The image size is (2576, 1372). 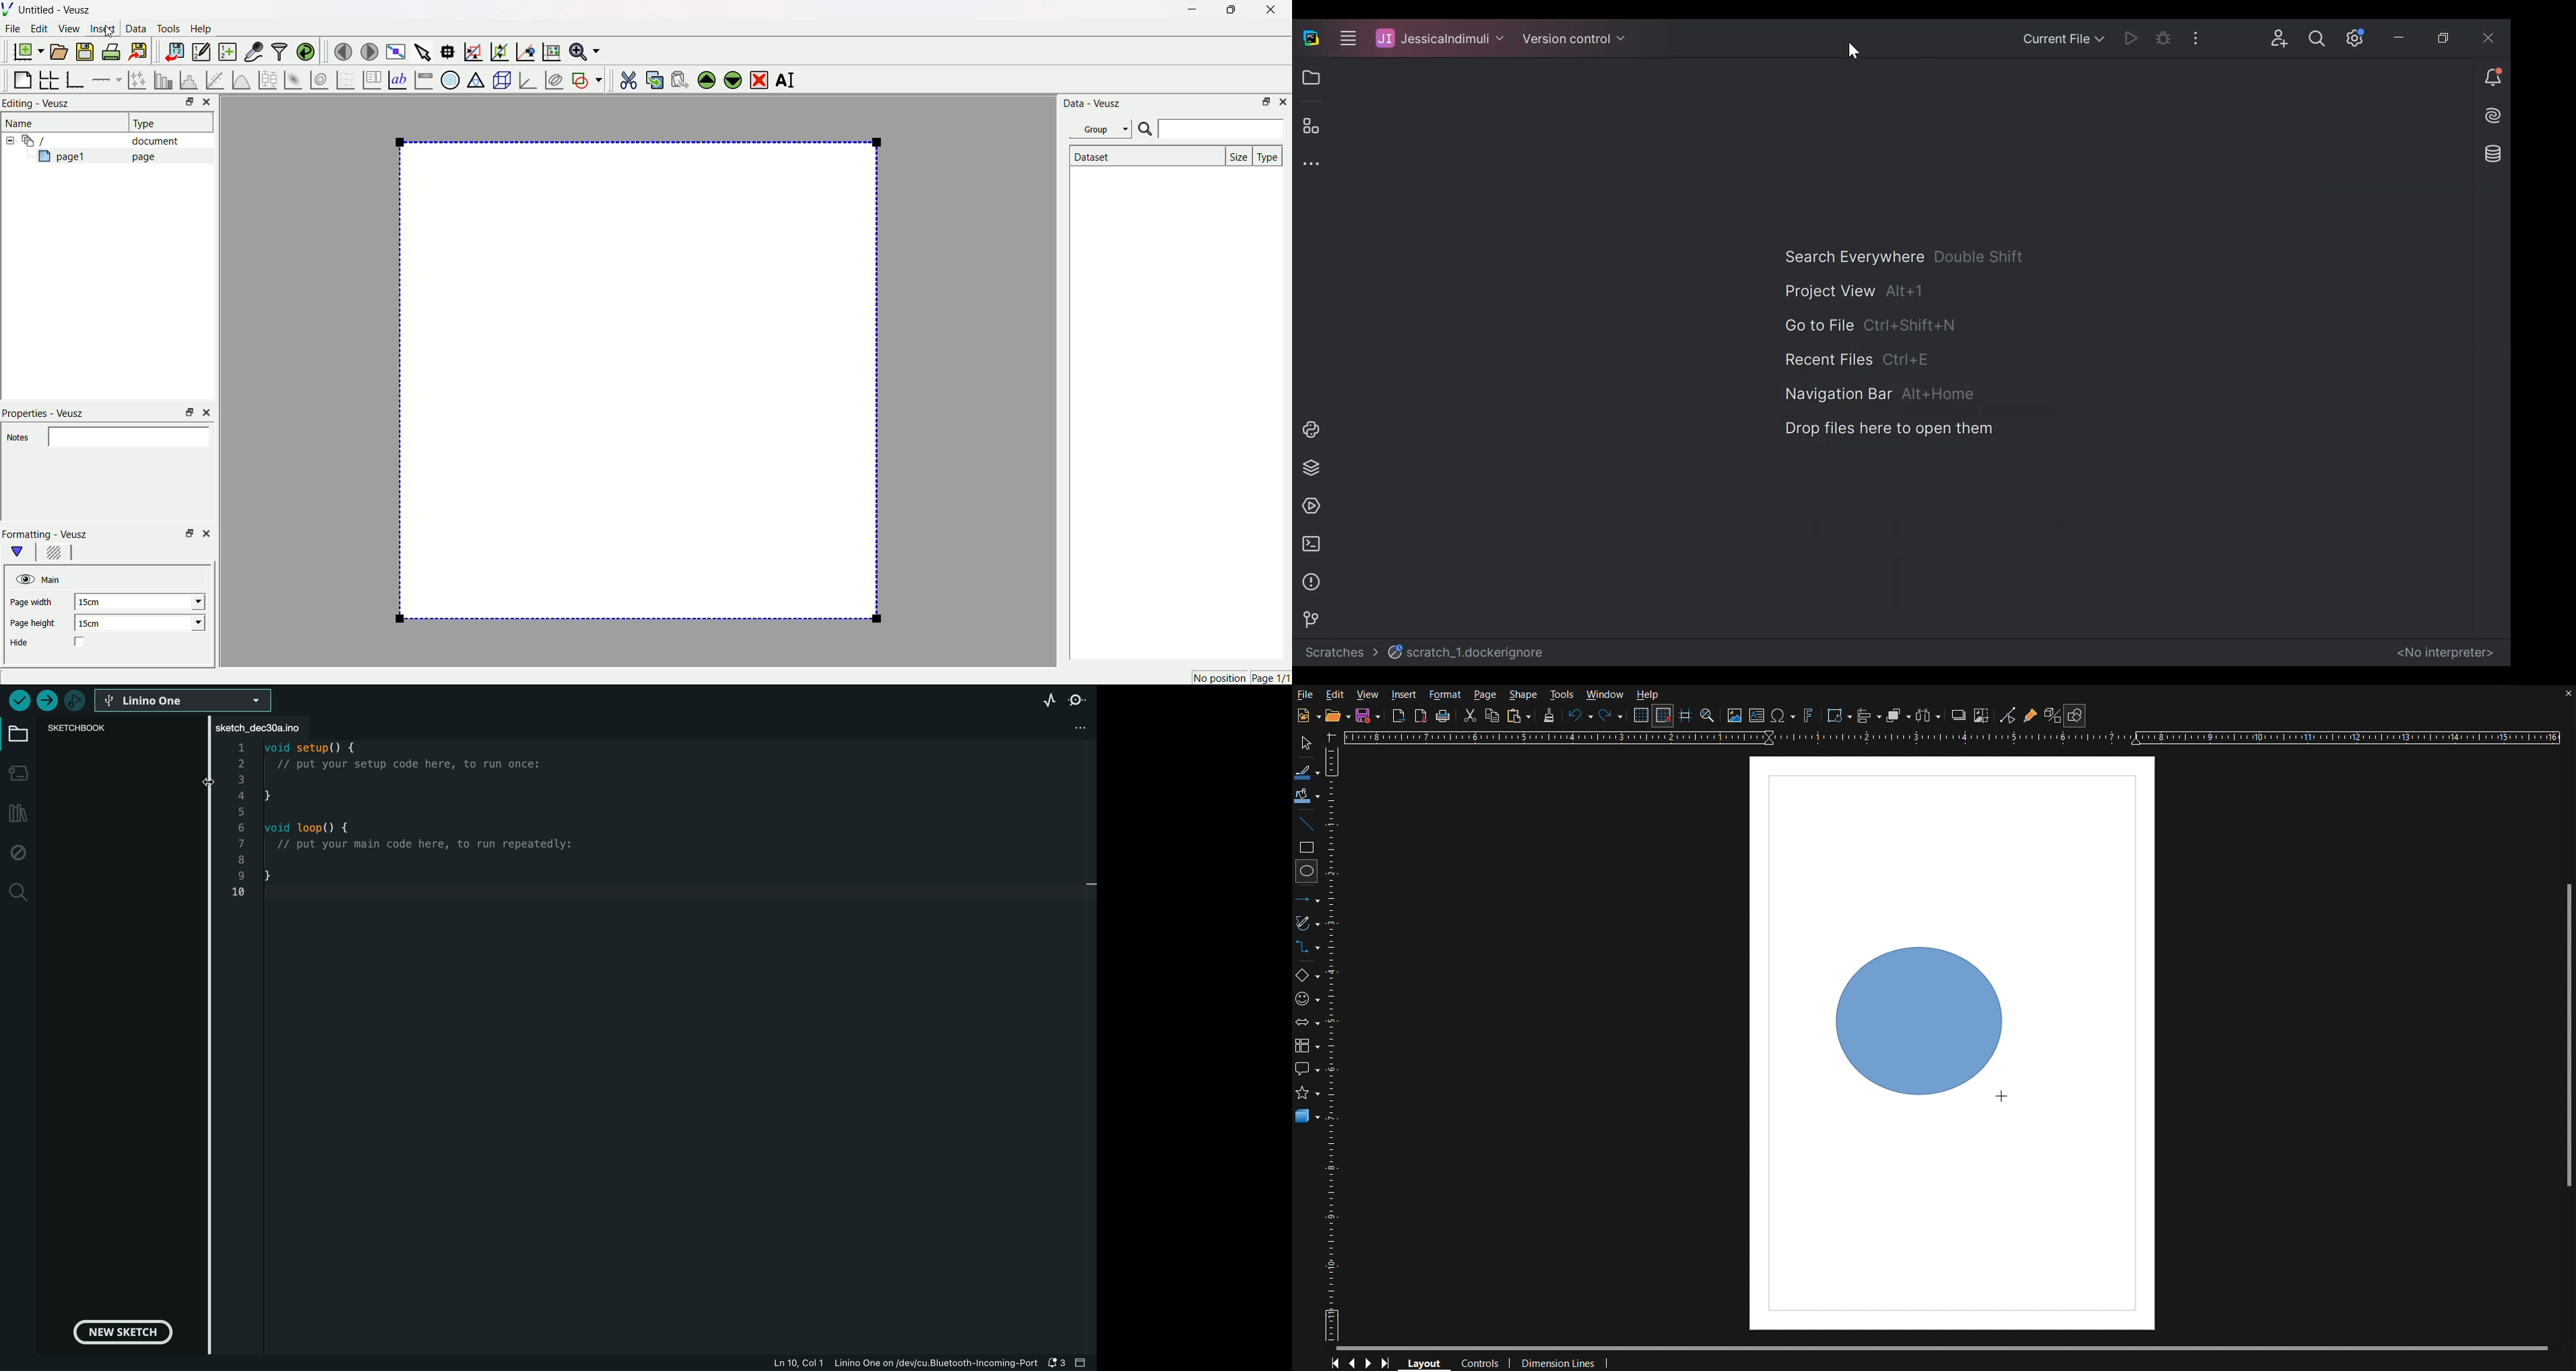 What do you see at coordinates (1449, 693) in the screenshot?
I see `Format` at bounding box center [1449, 693].